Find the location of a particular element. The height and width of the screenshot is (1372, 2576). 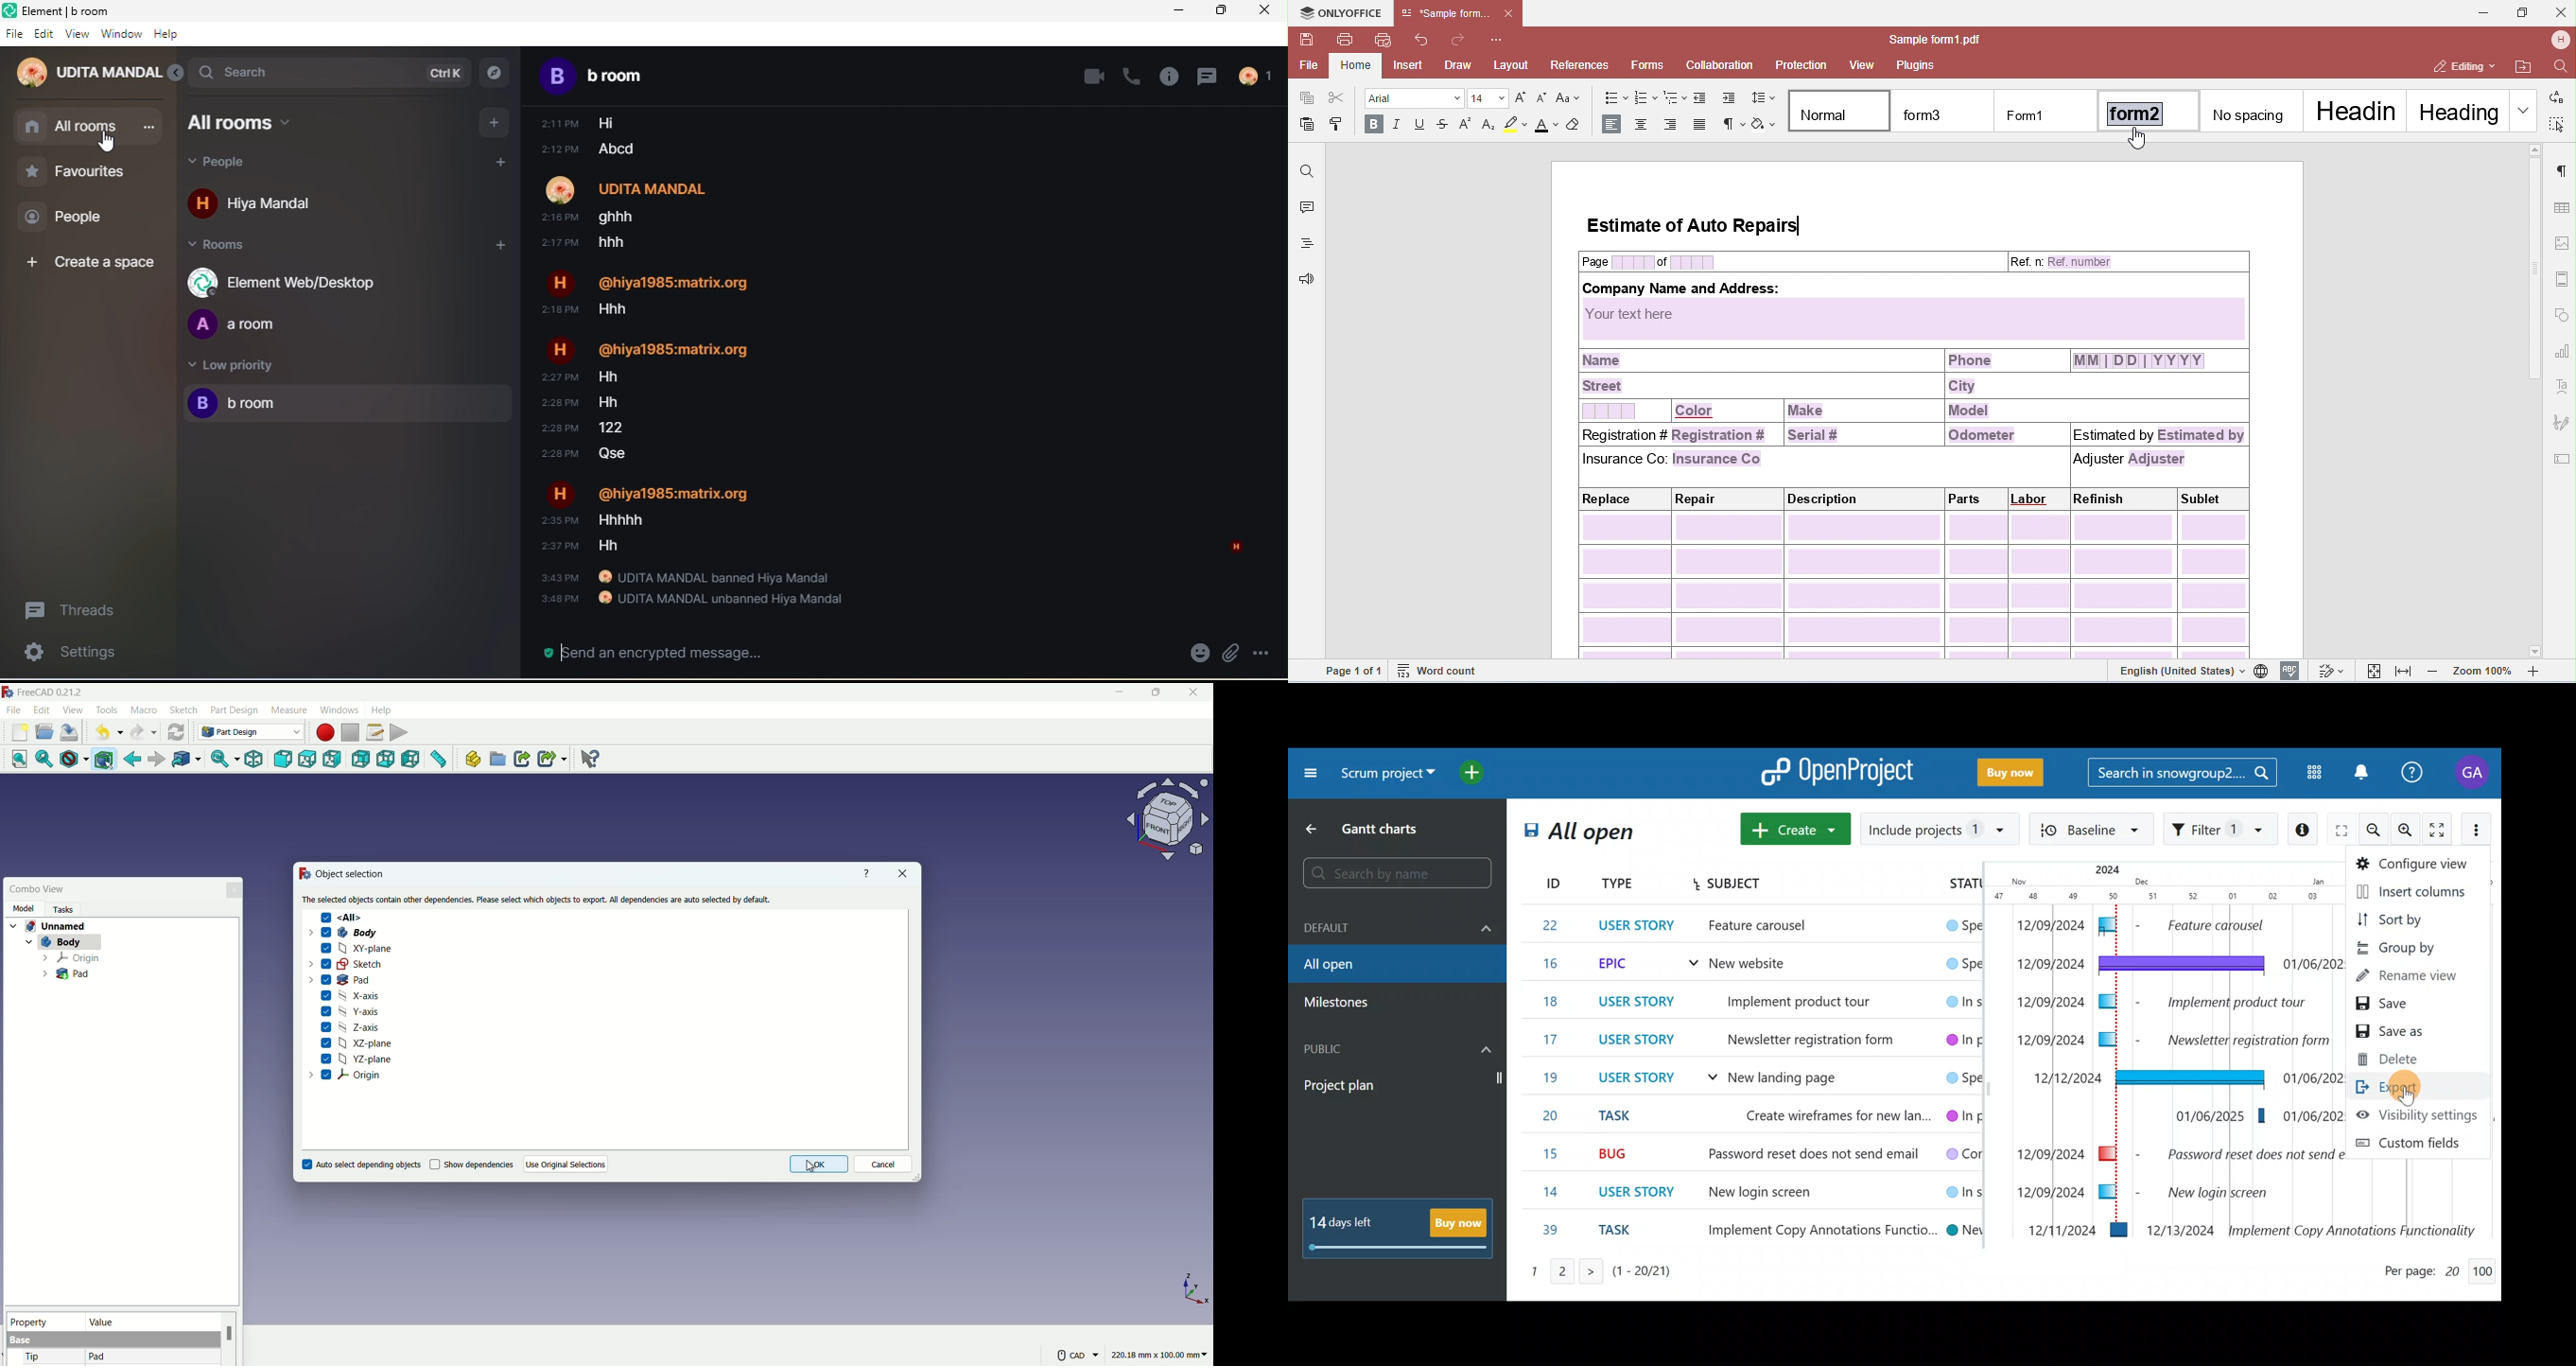

refresh is located at coordinates (176, 731).